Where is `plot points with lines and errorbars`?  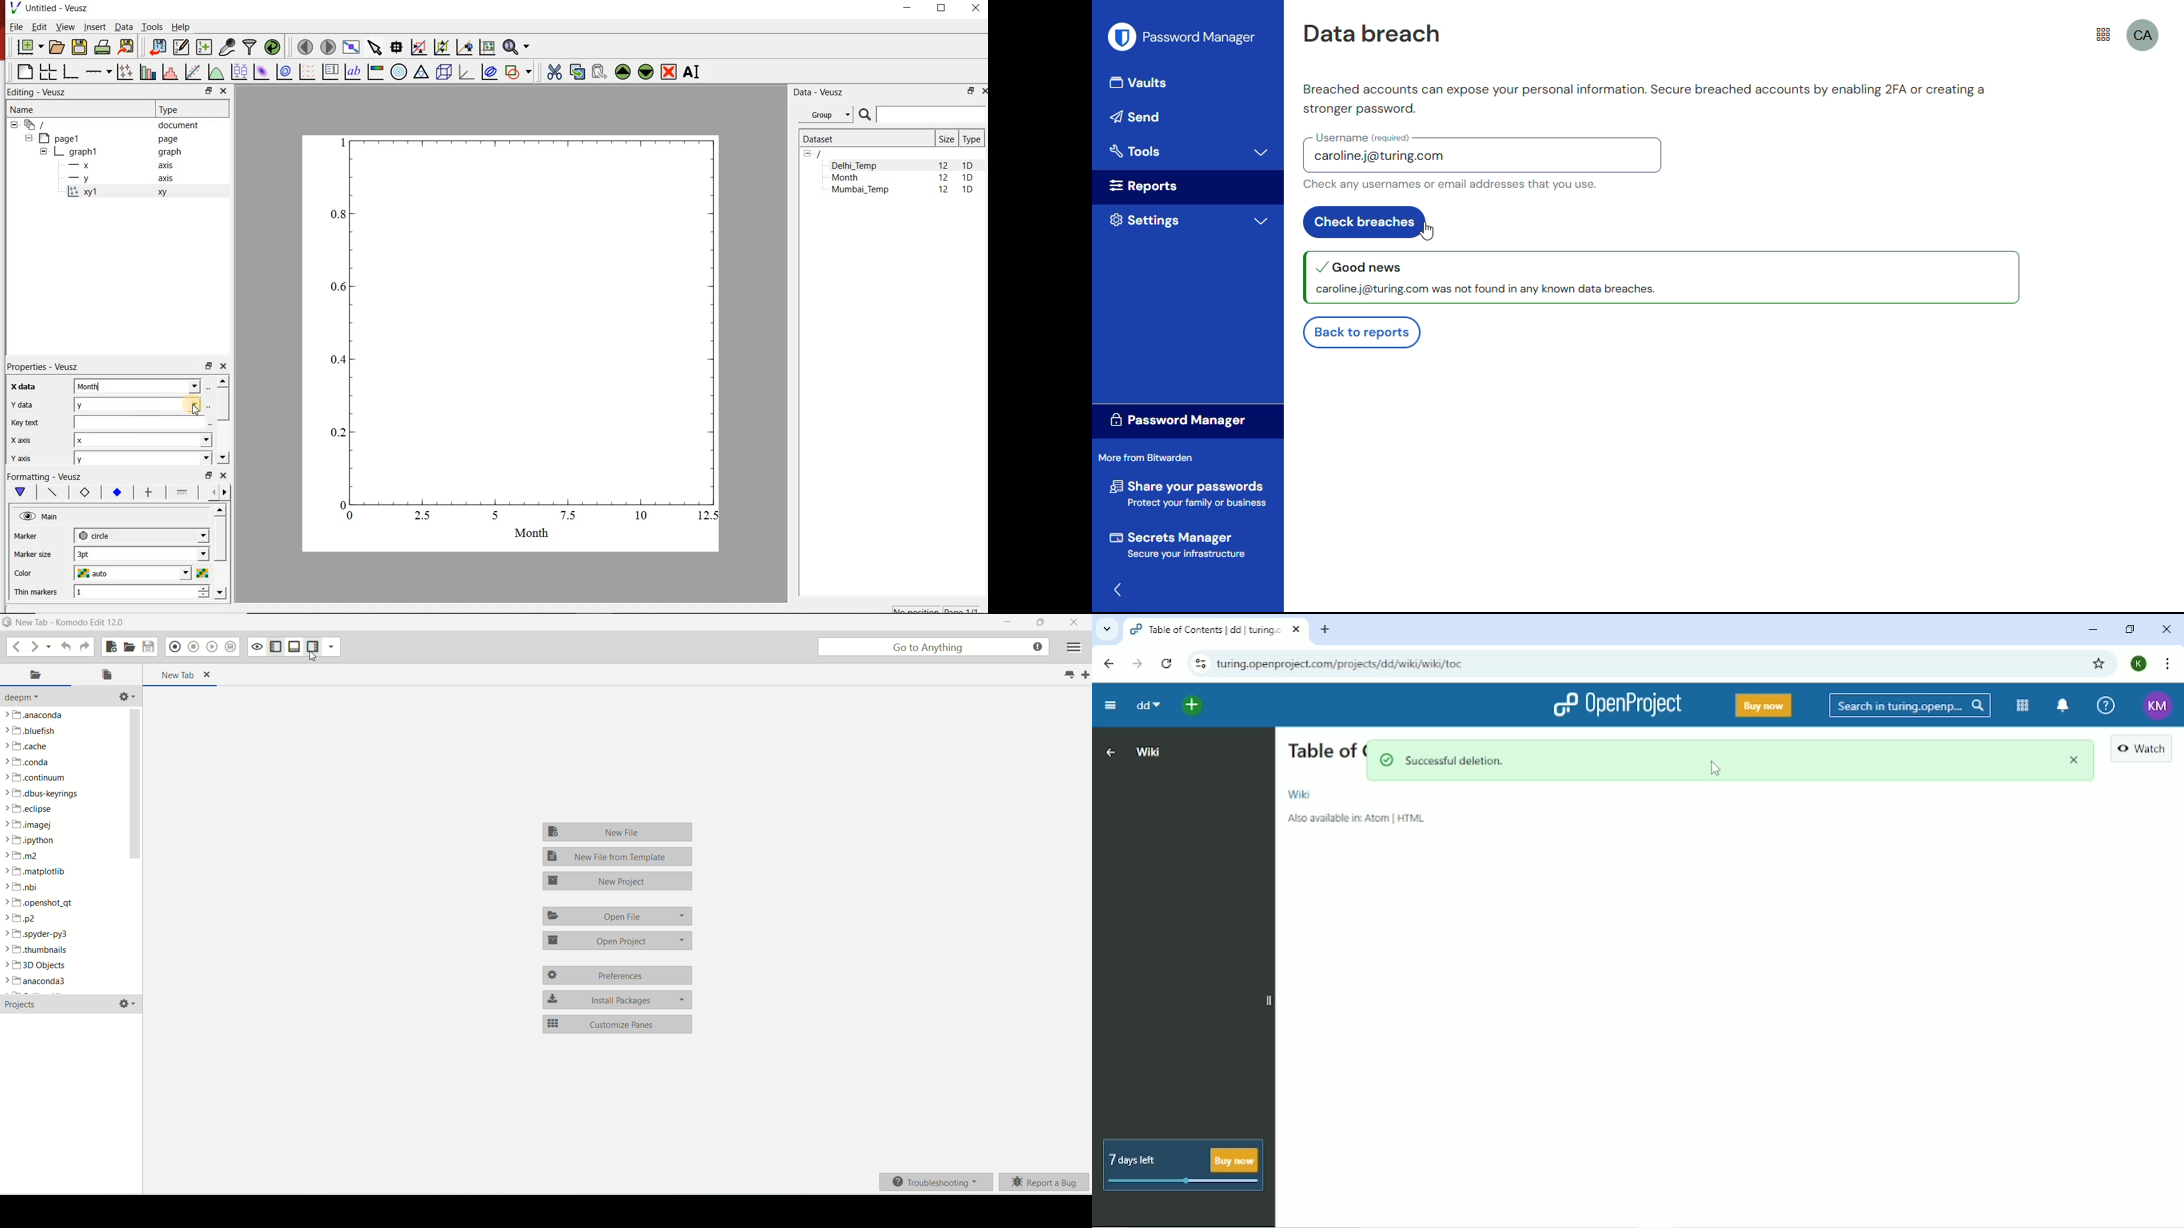
plot points with lines and errorbars is located at coordinates (124, 72).